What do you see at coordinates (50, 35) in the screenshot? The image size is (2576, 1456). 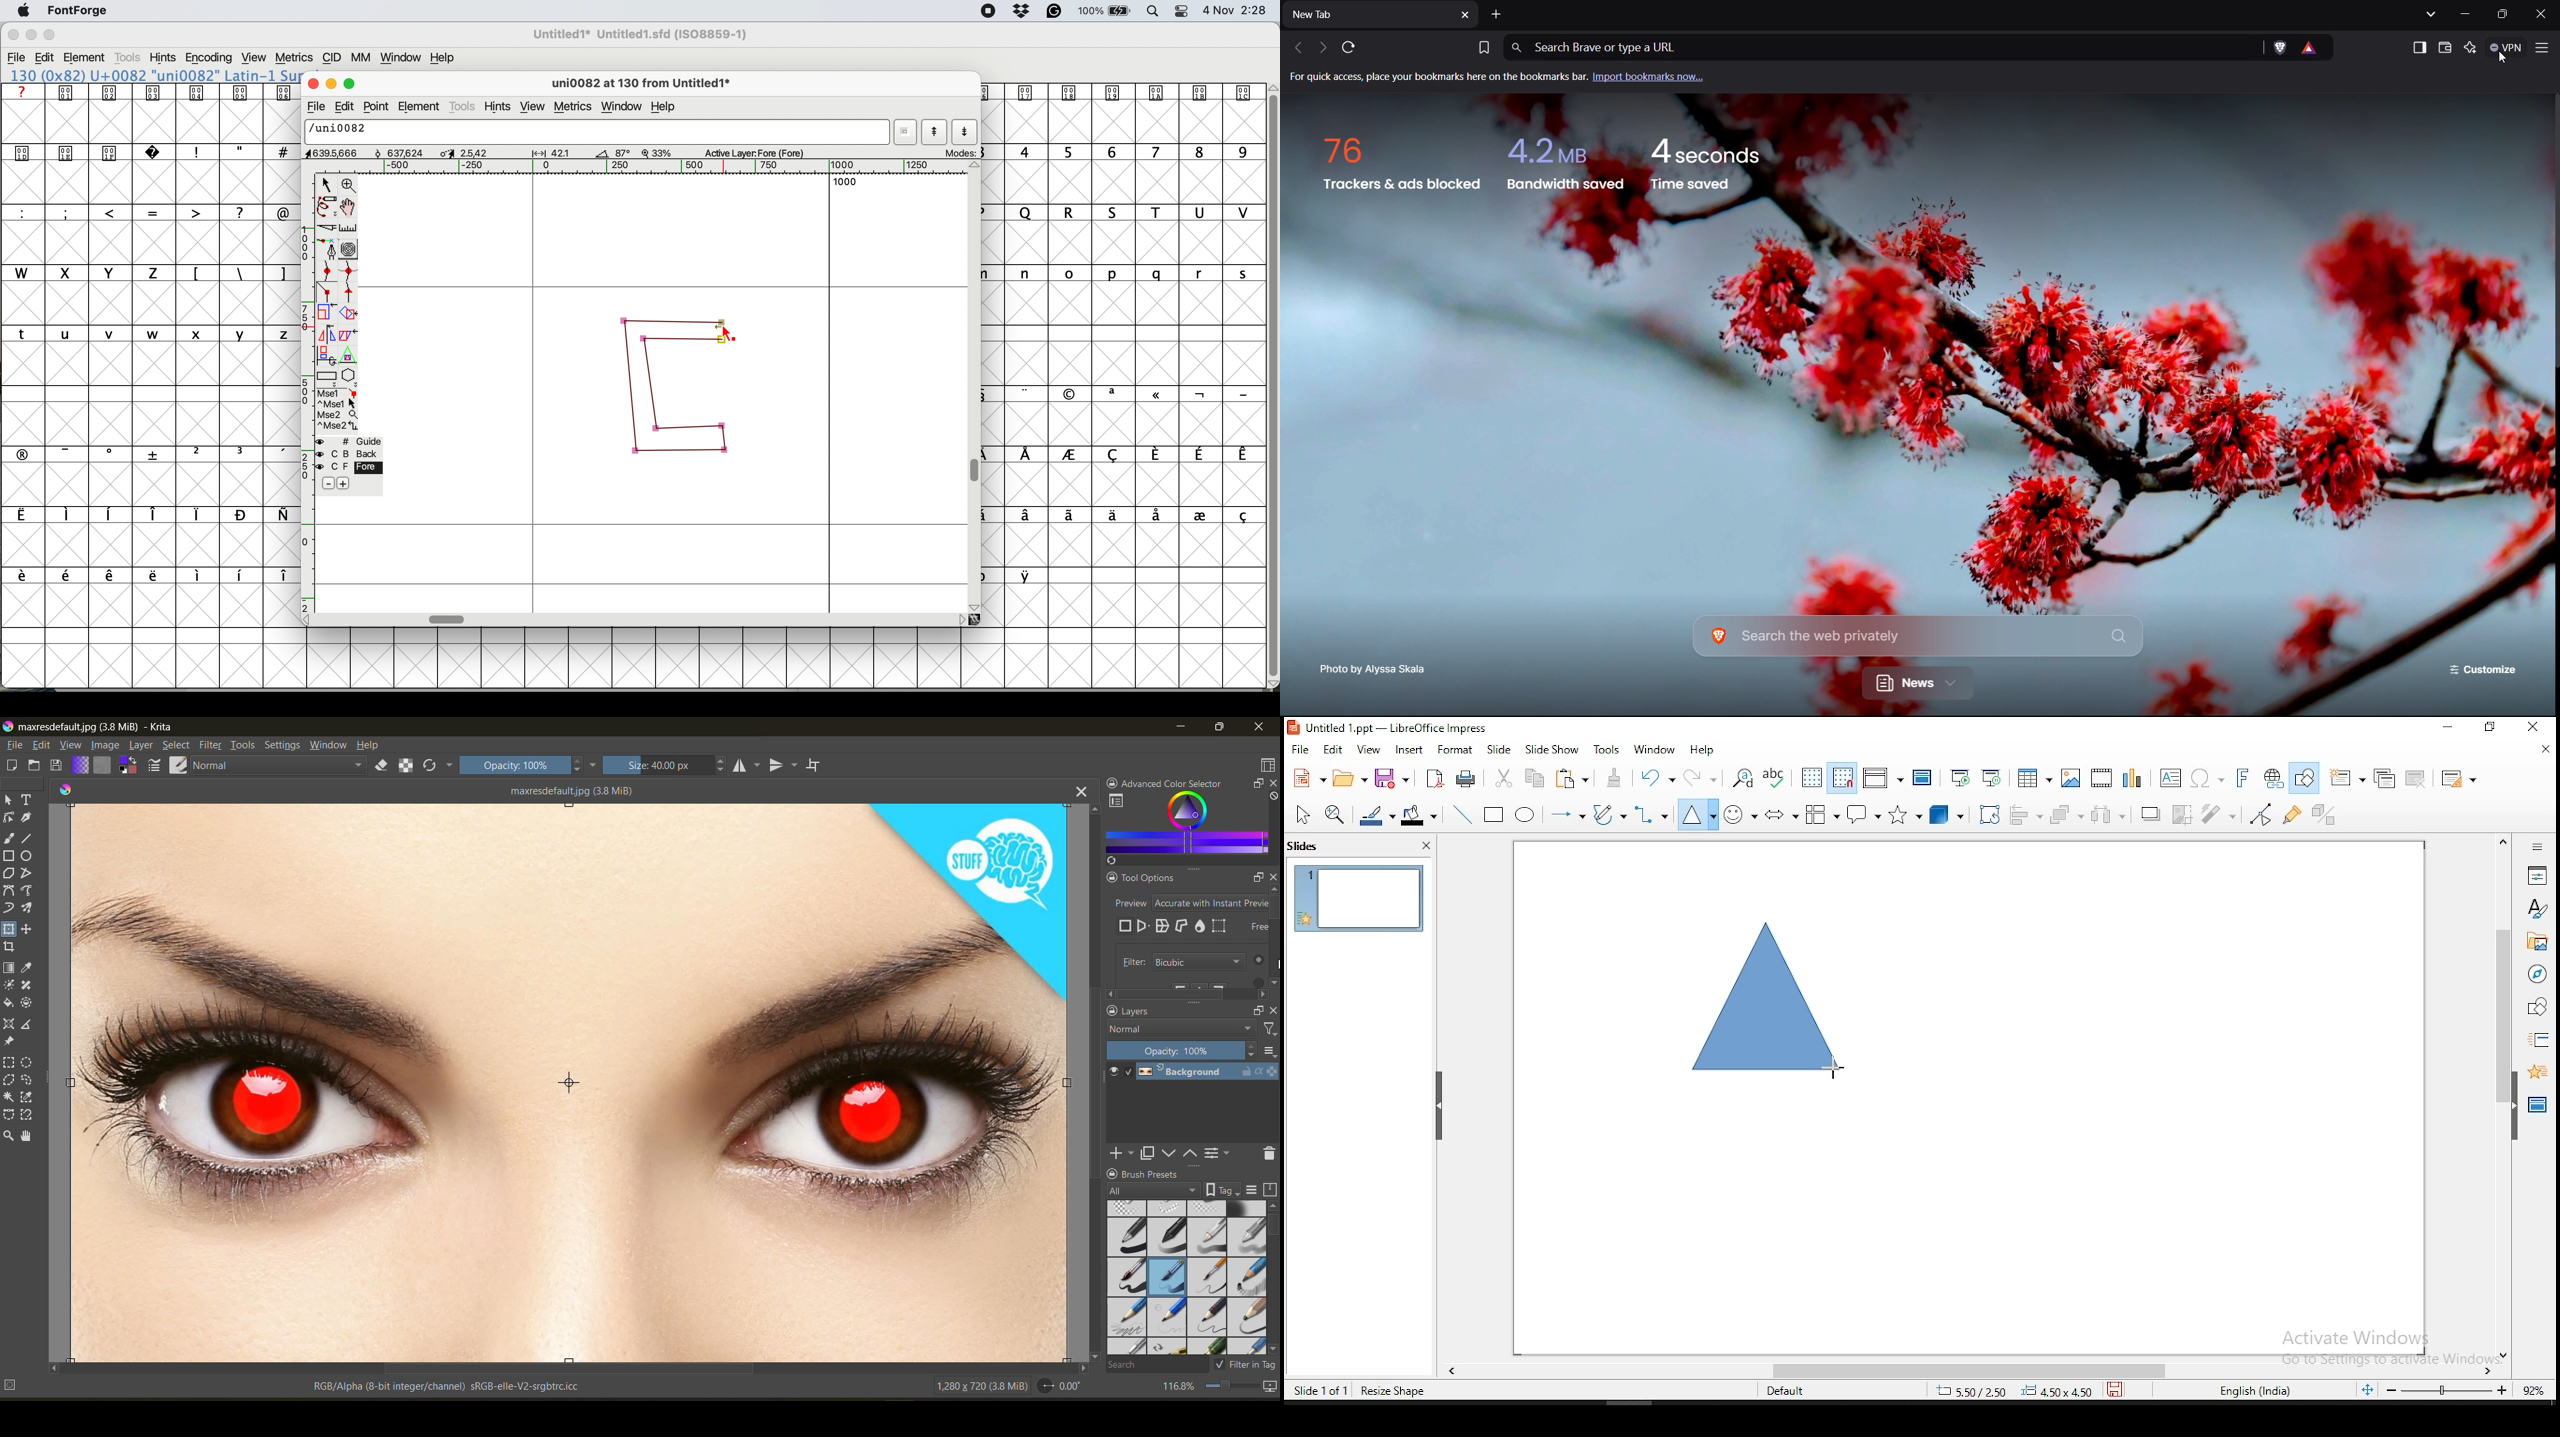 I see `maximise` at bounding box center [50, 35].